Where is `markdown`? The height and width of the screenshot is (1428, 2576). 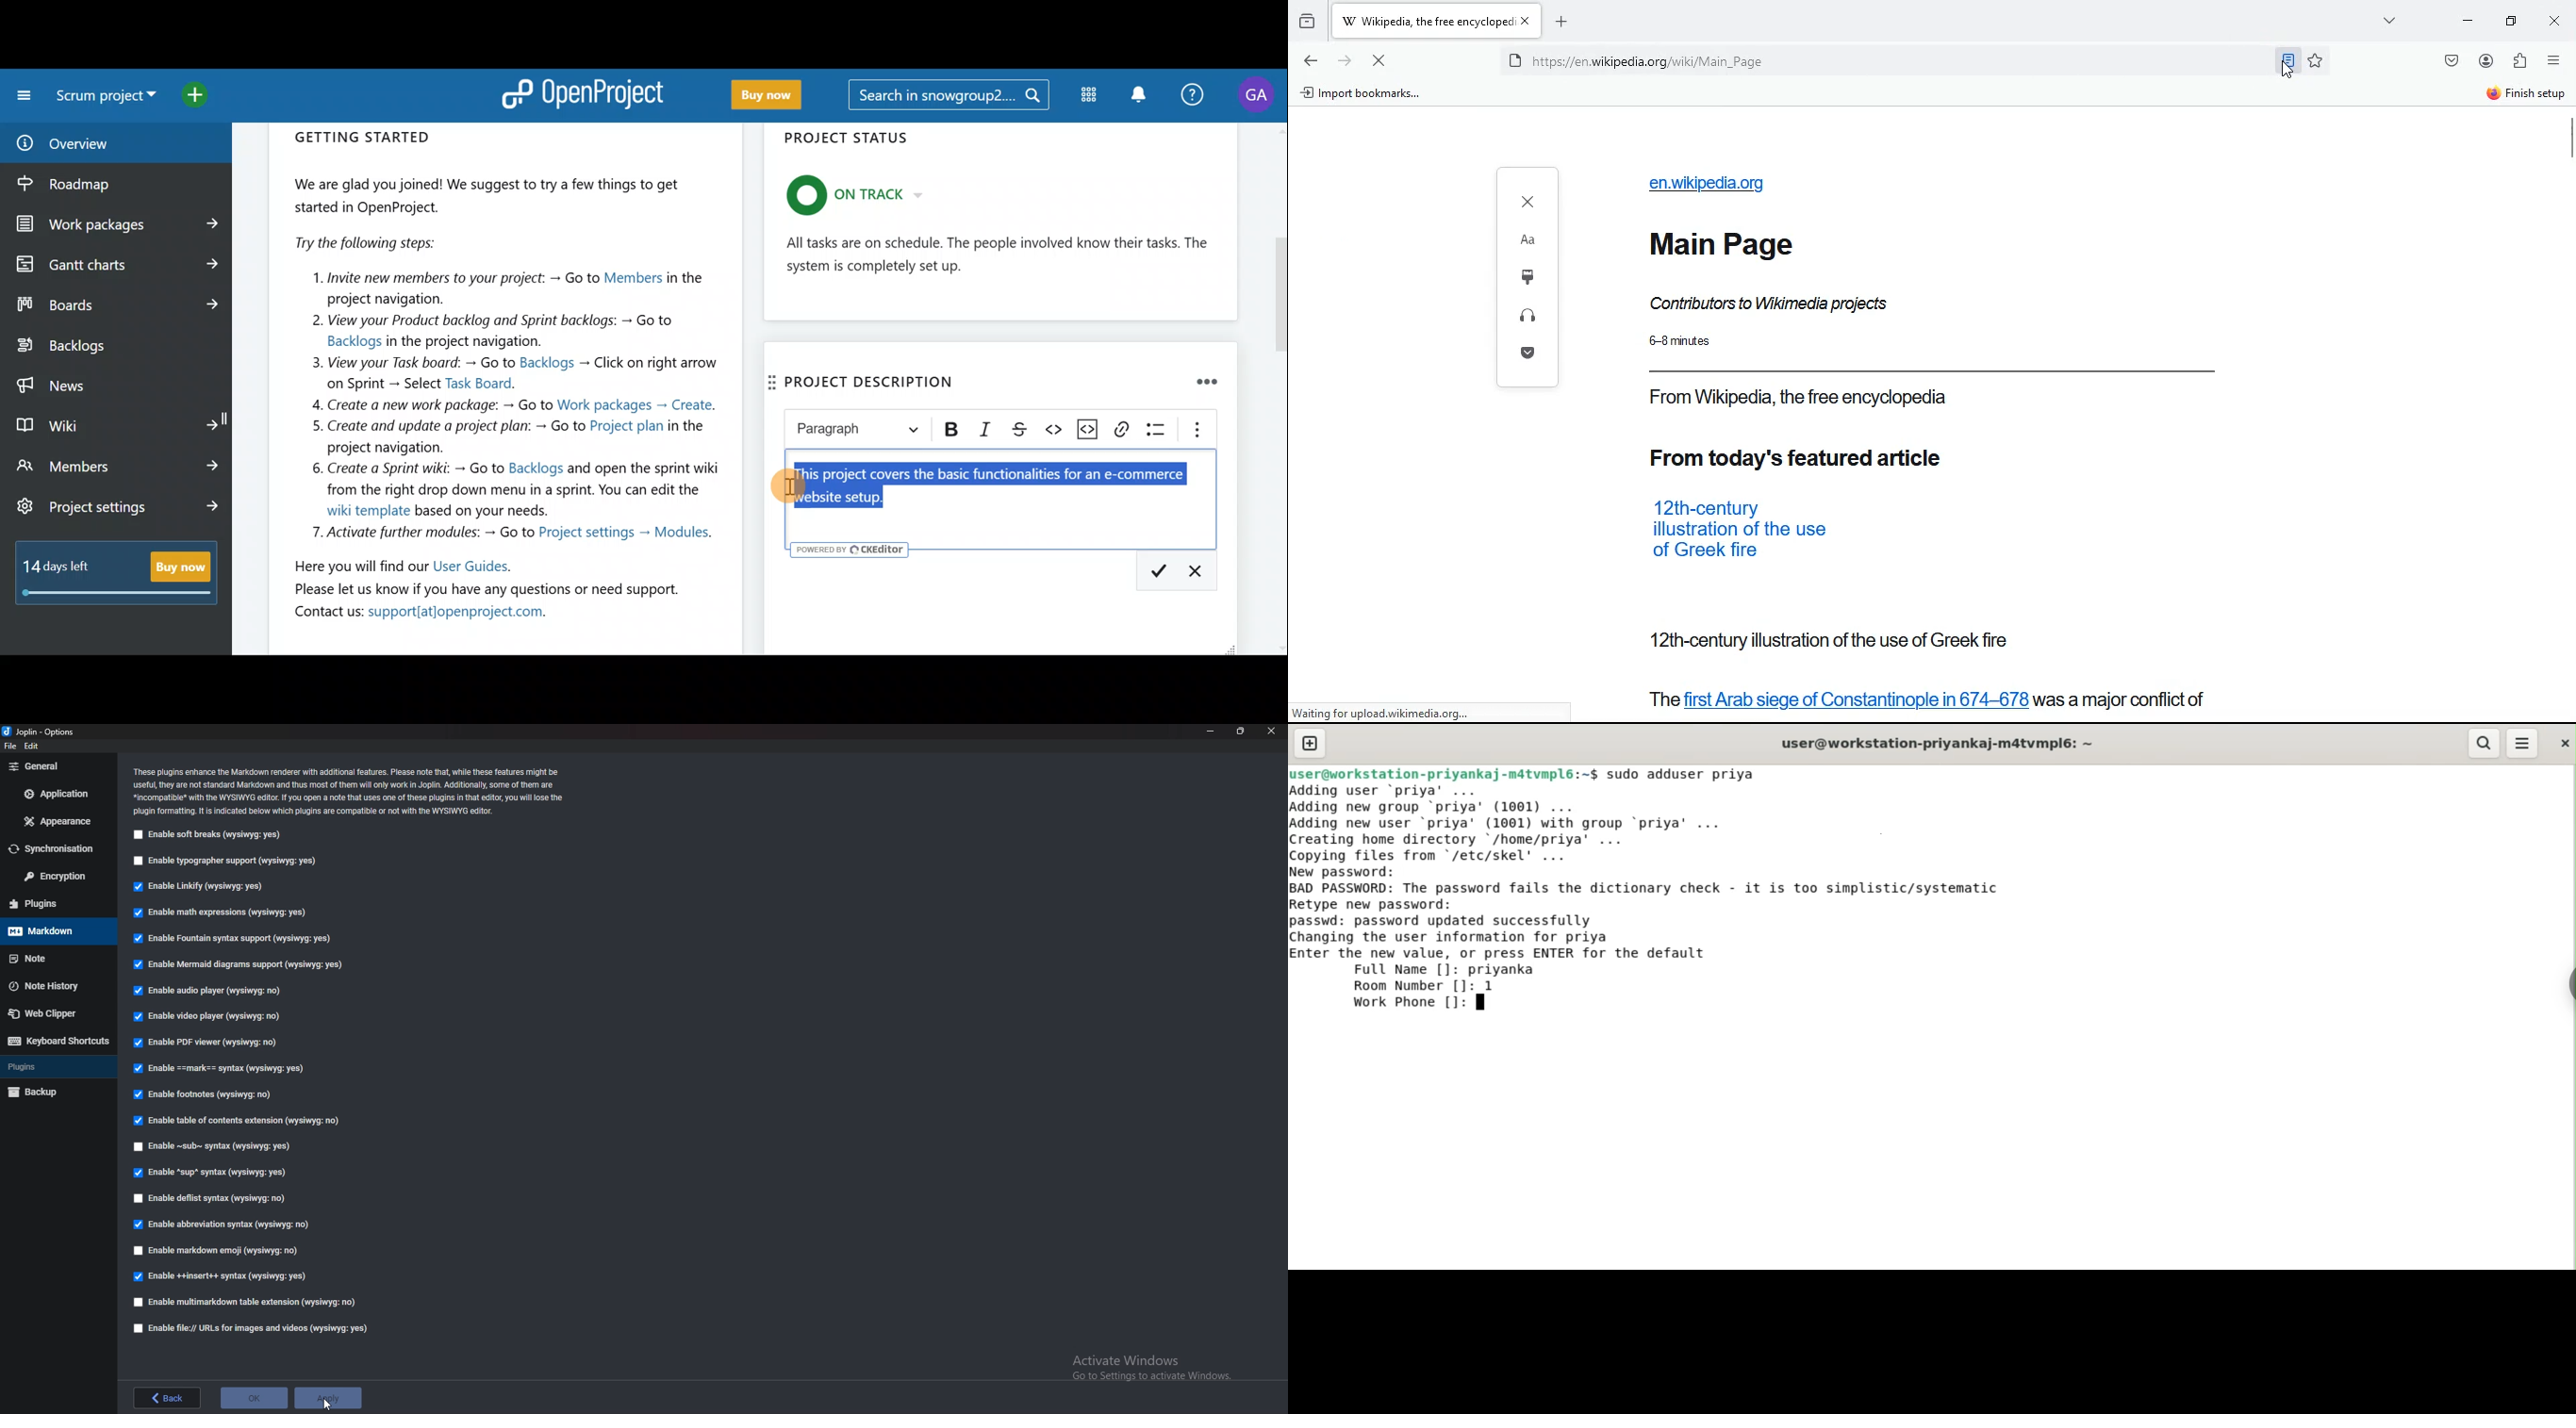
markdown is located at coordinates (52, 931).